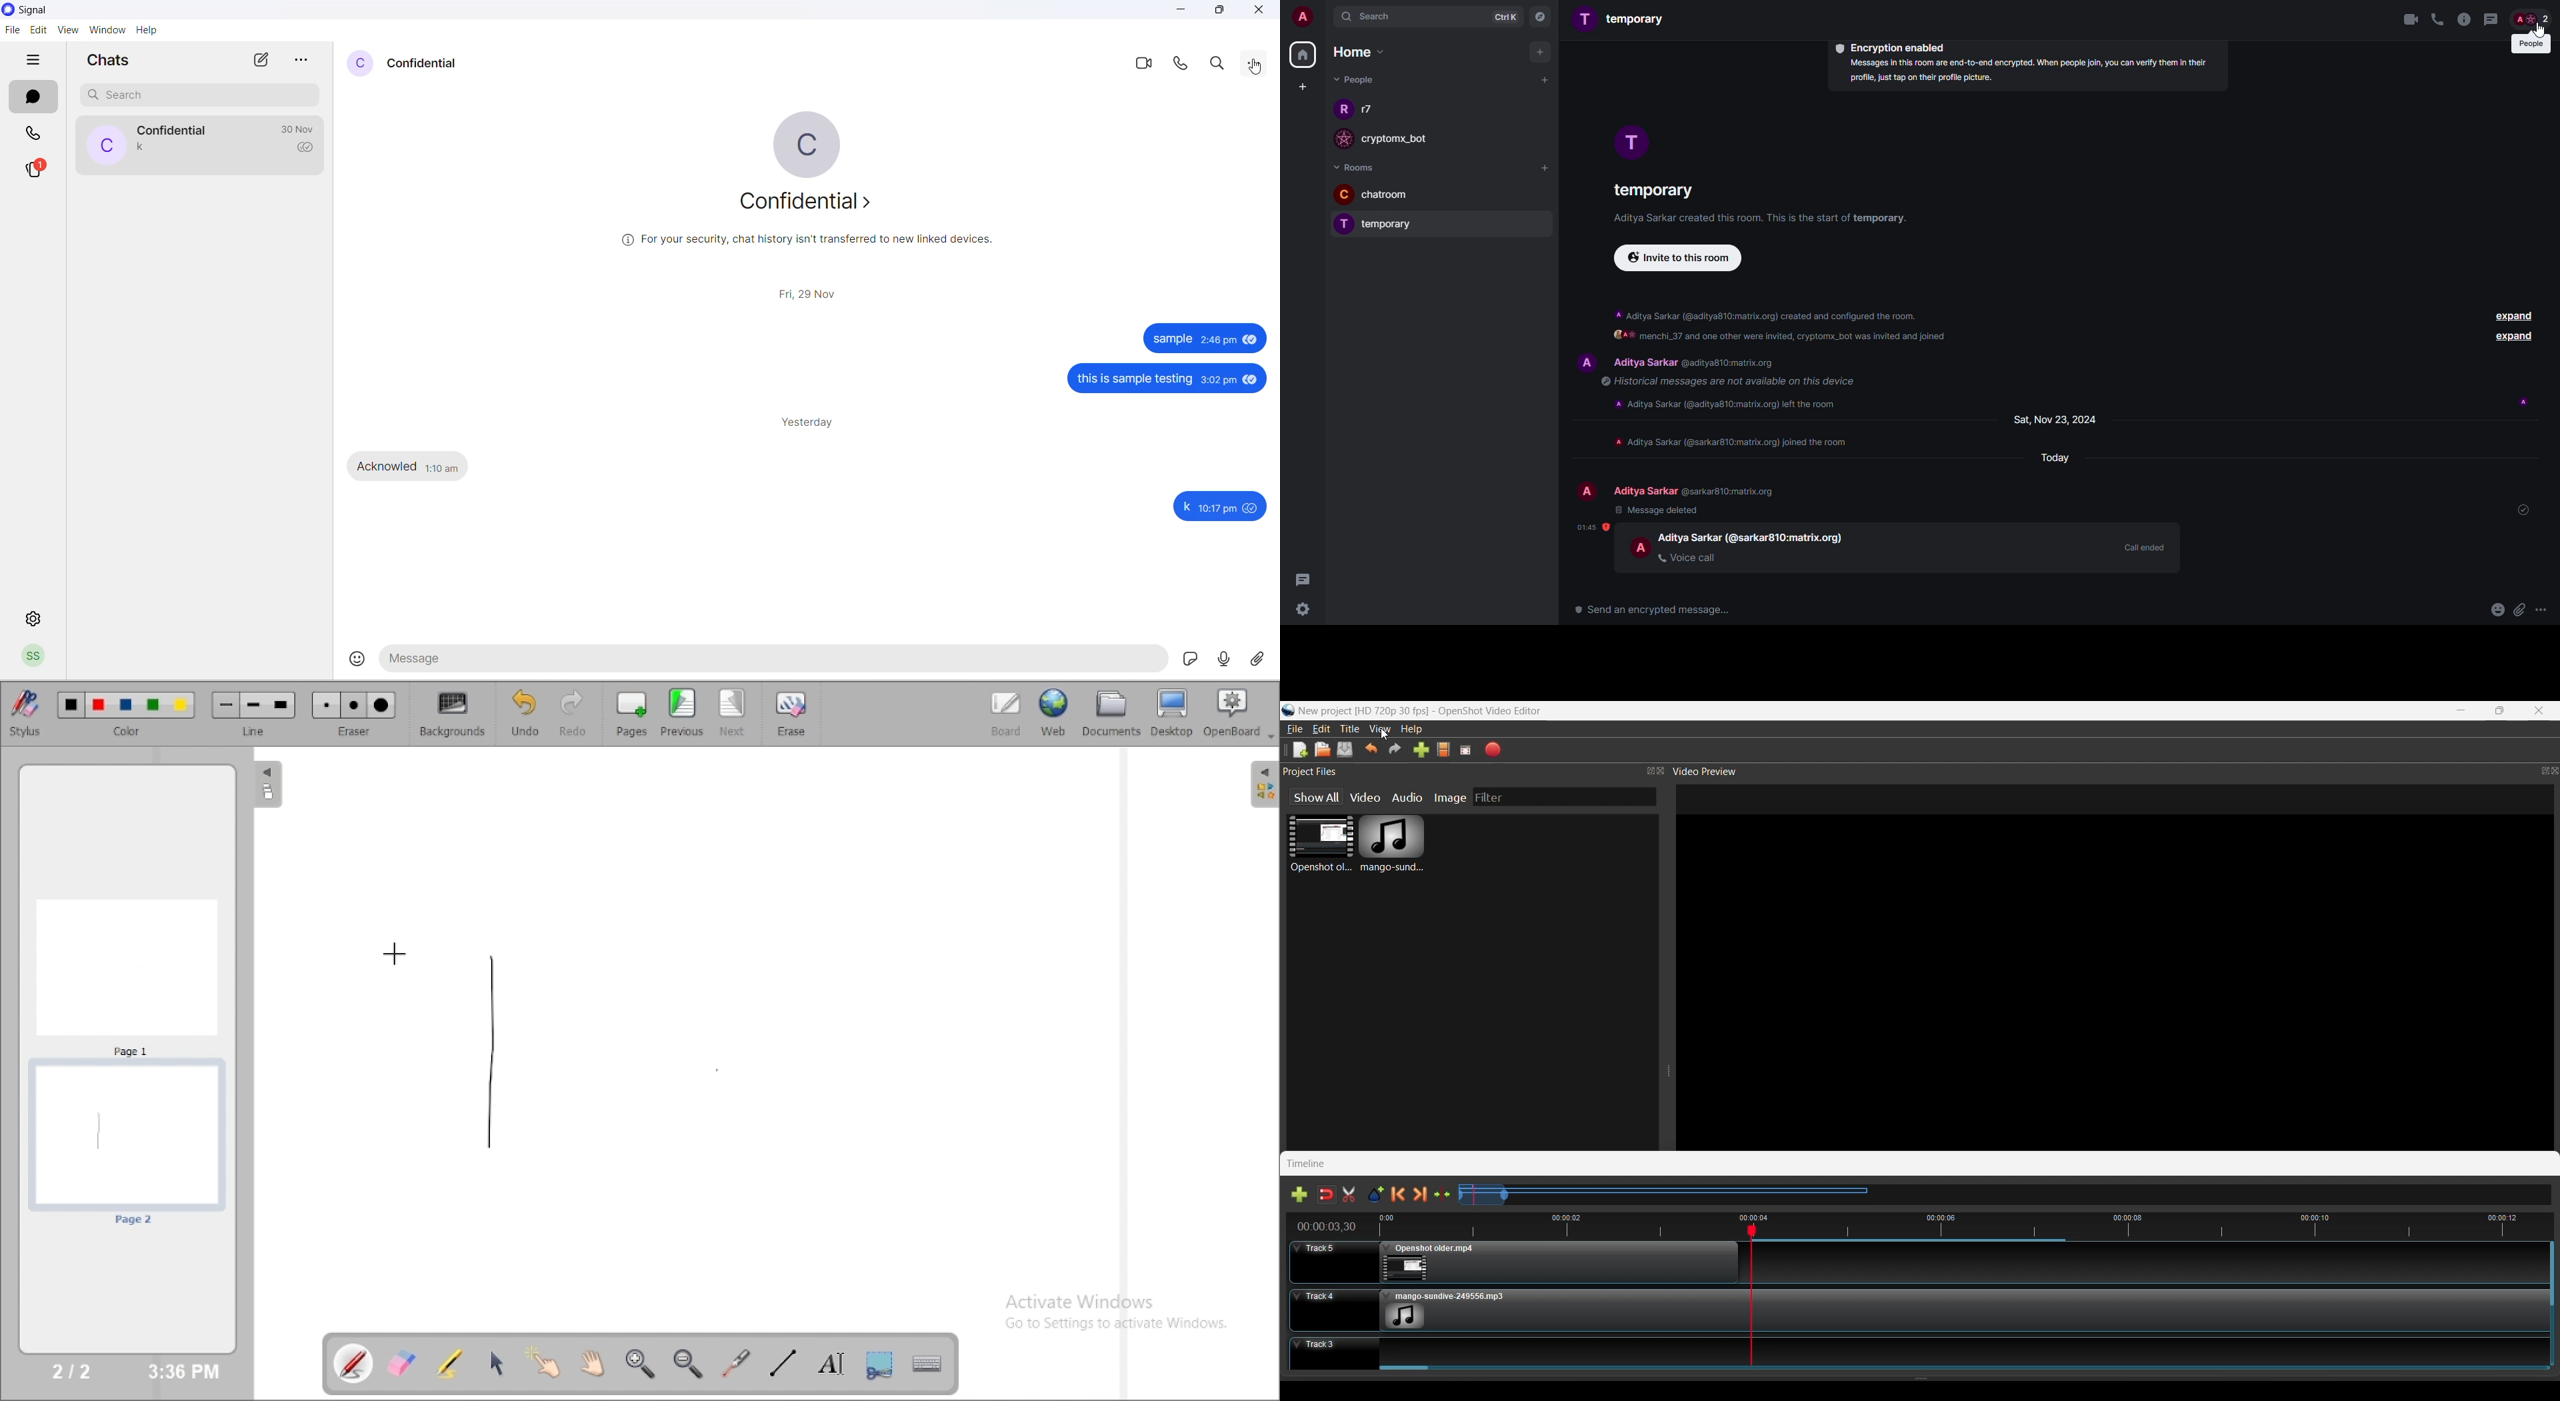 The height and width of the screenshot is (1428, 2576). What do you see at coordinates (1689, 557) in the screenshot?
I see `voice call` at bounding box center [1689, 557].